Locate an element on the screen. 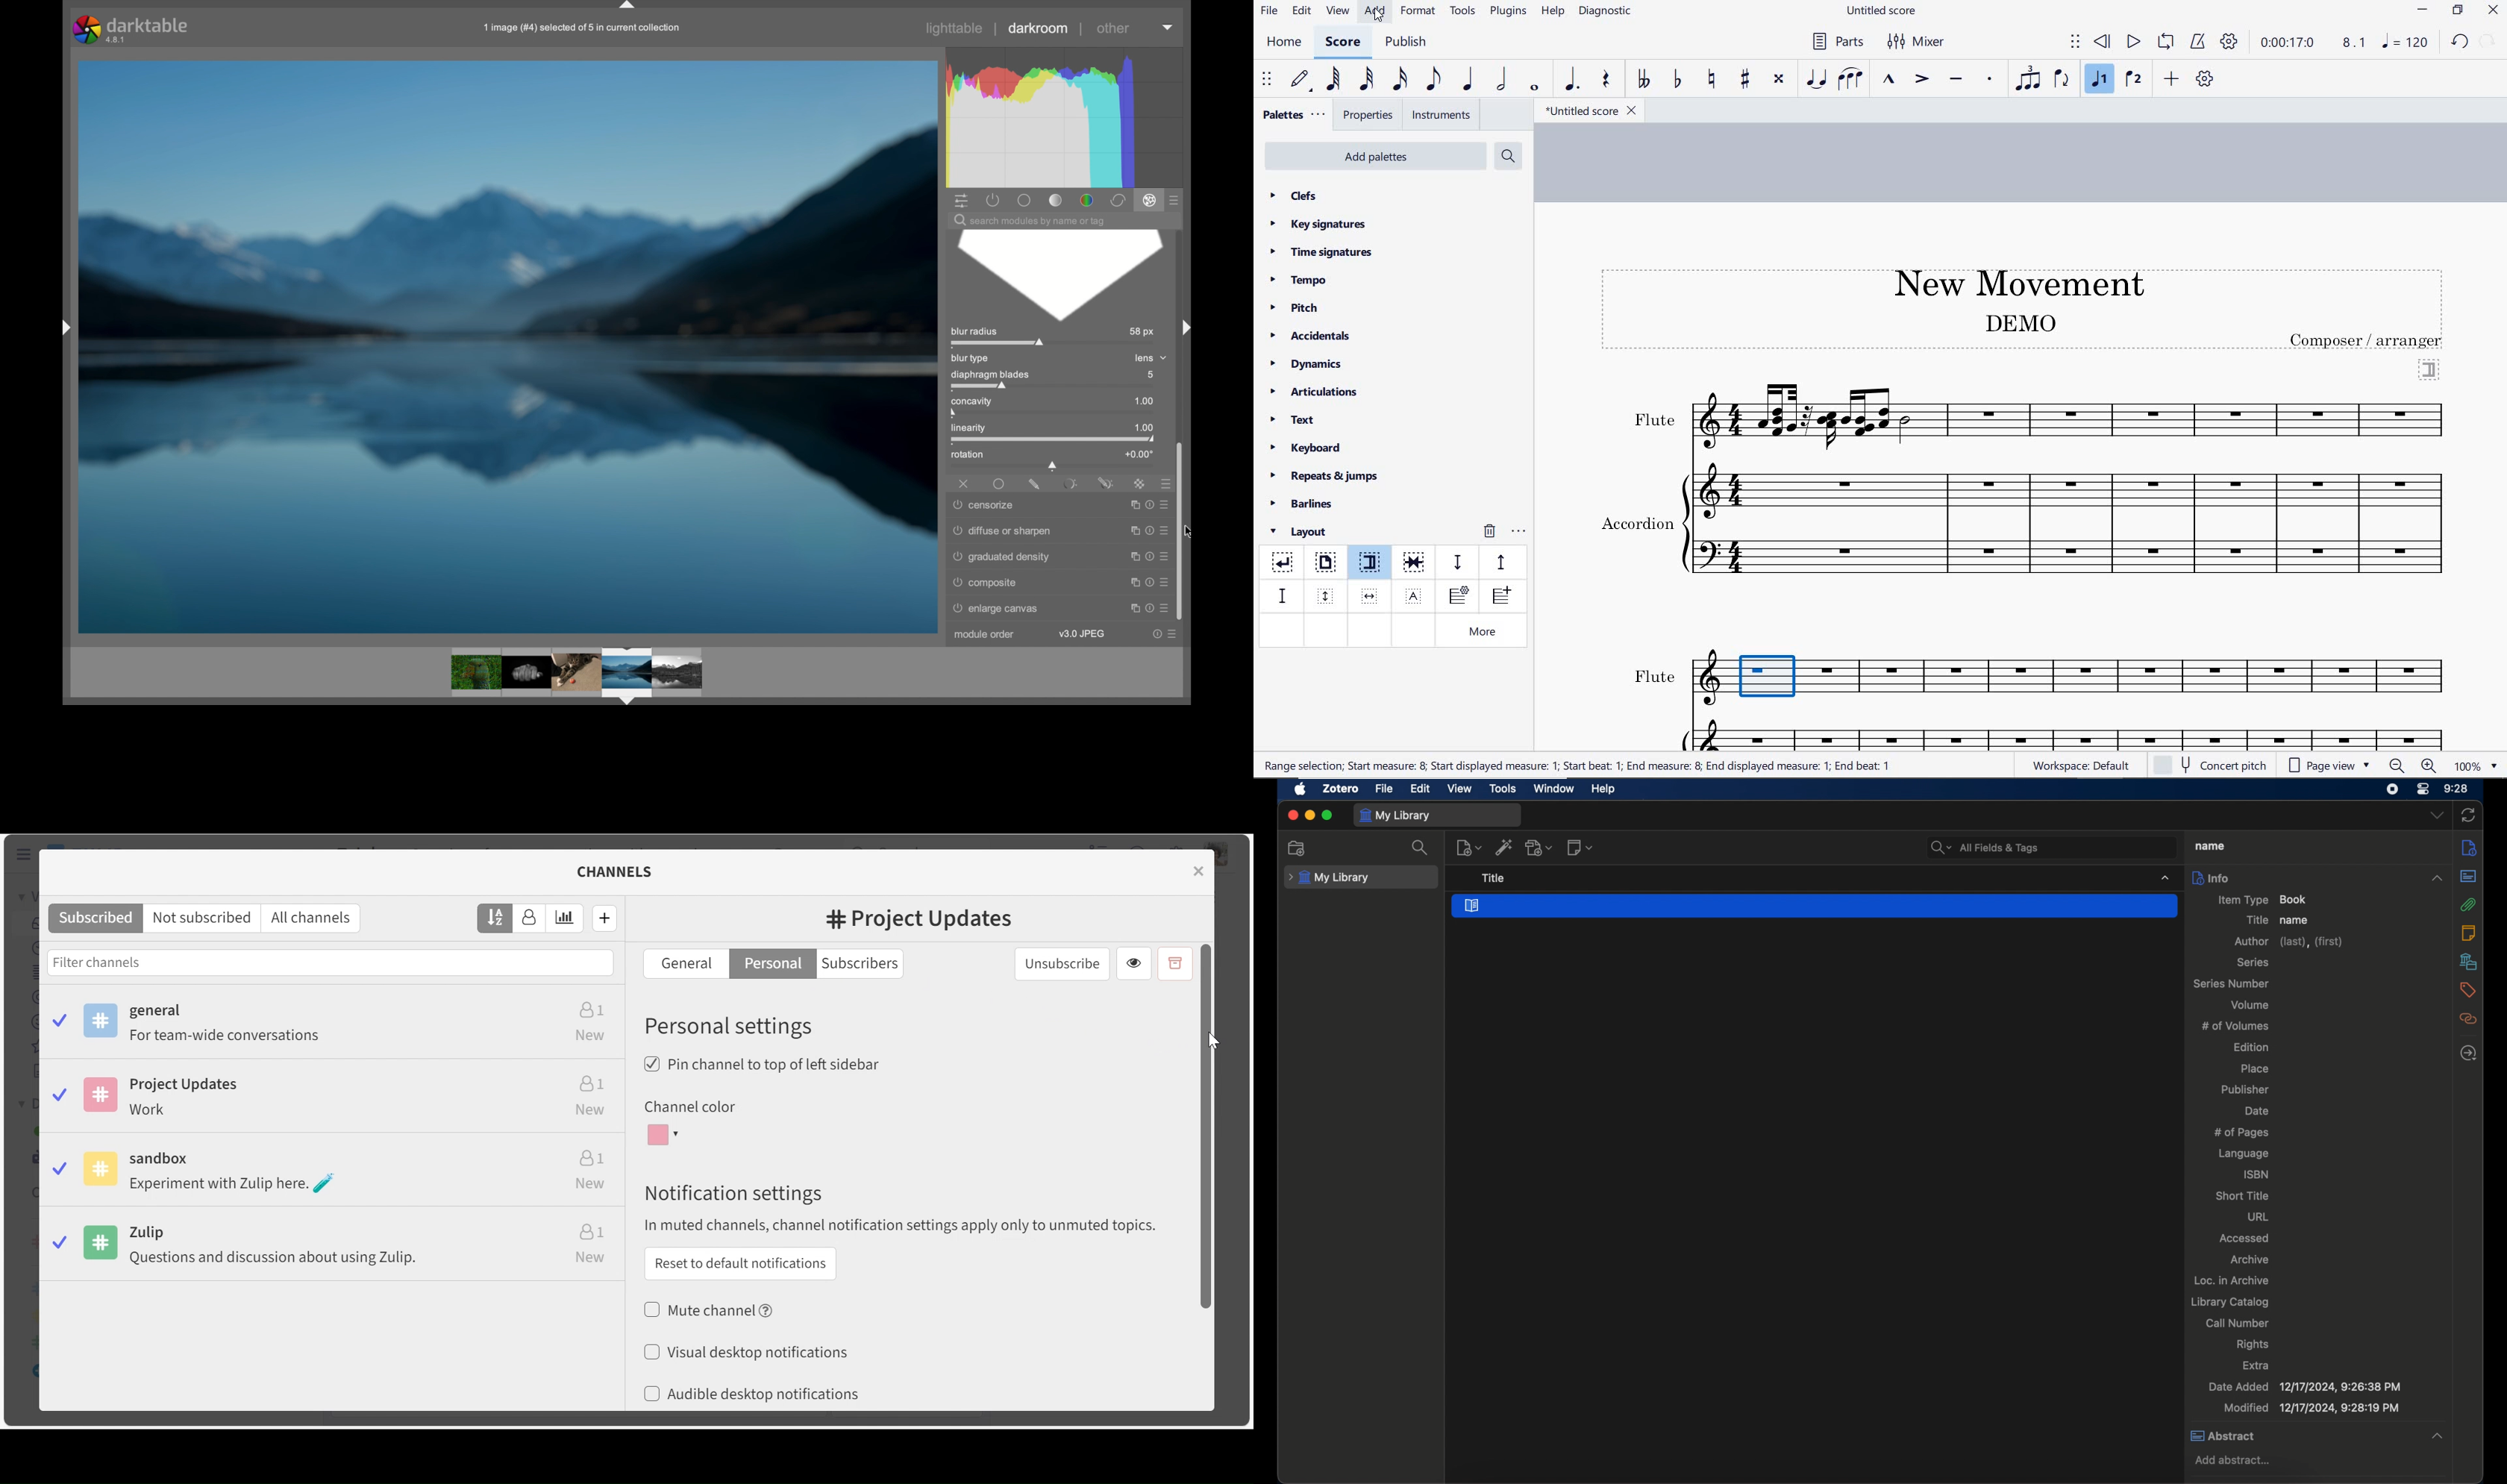  playback settings is located at coordinates (2231, 41).